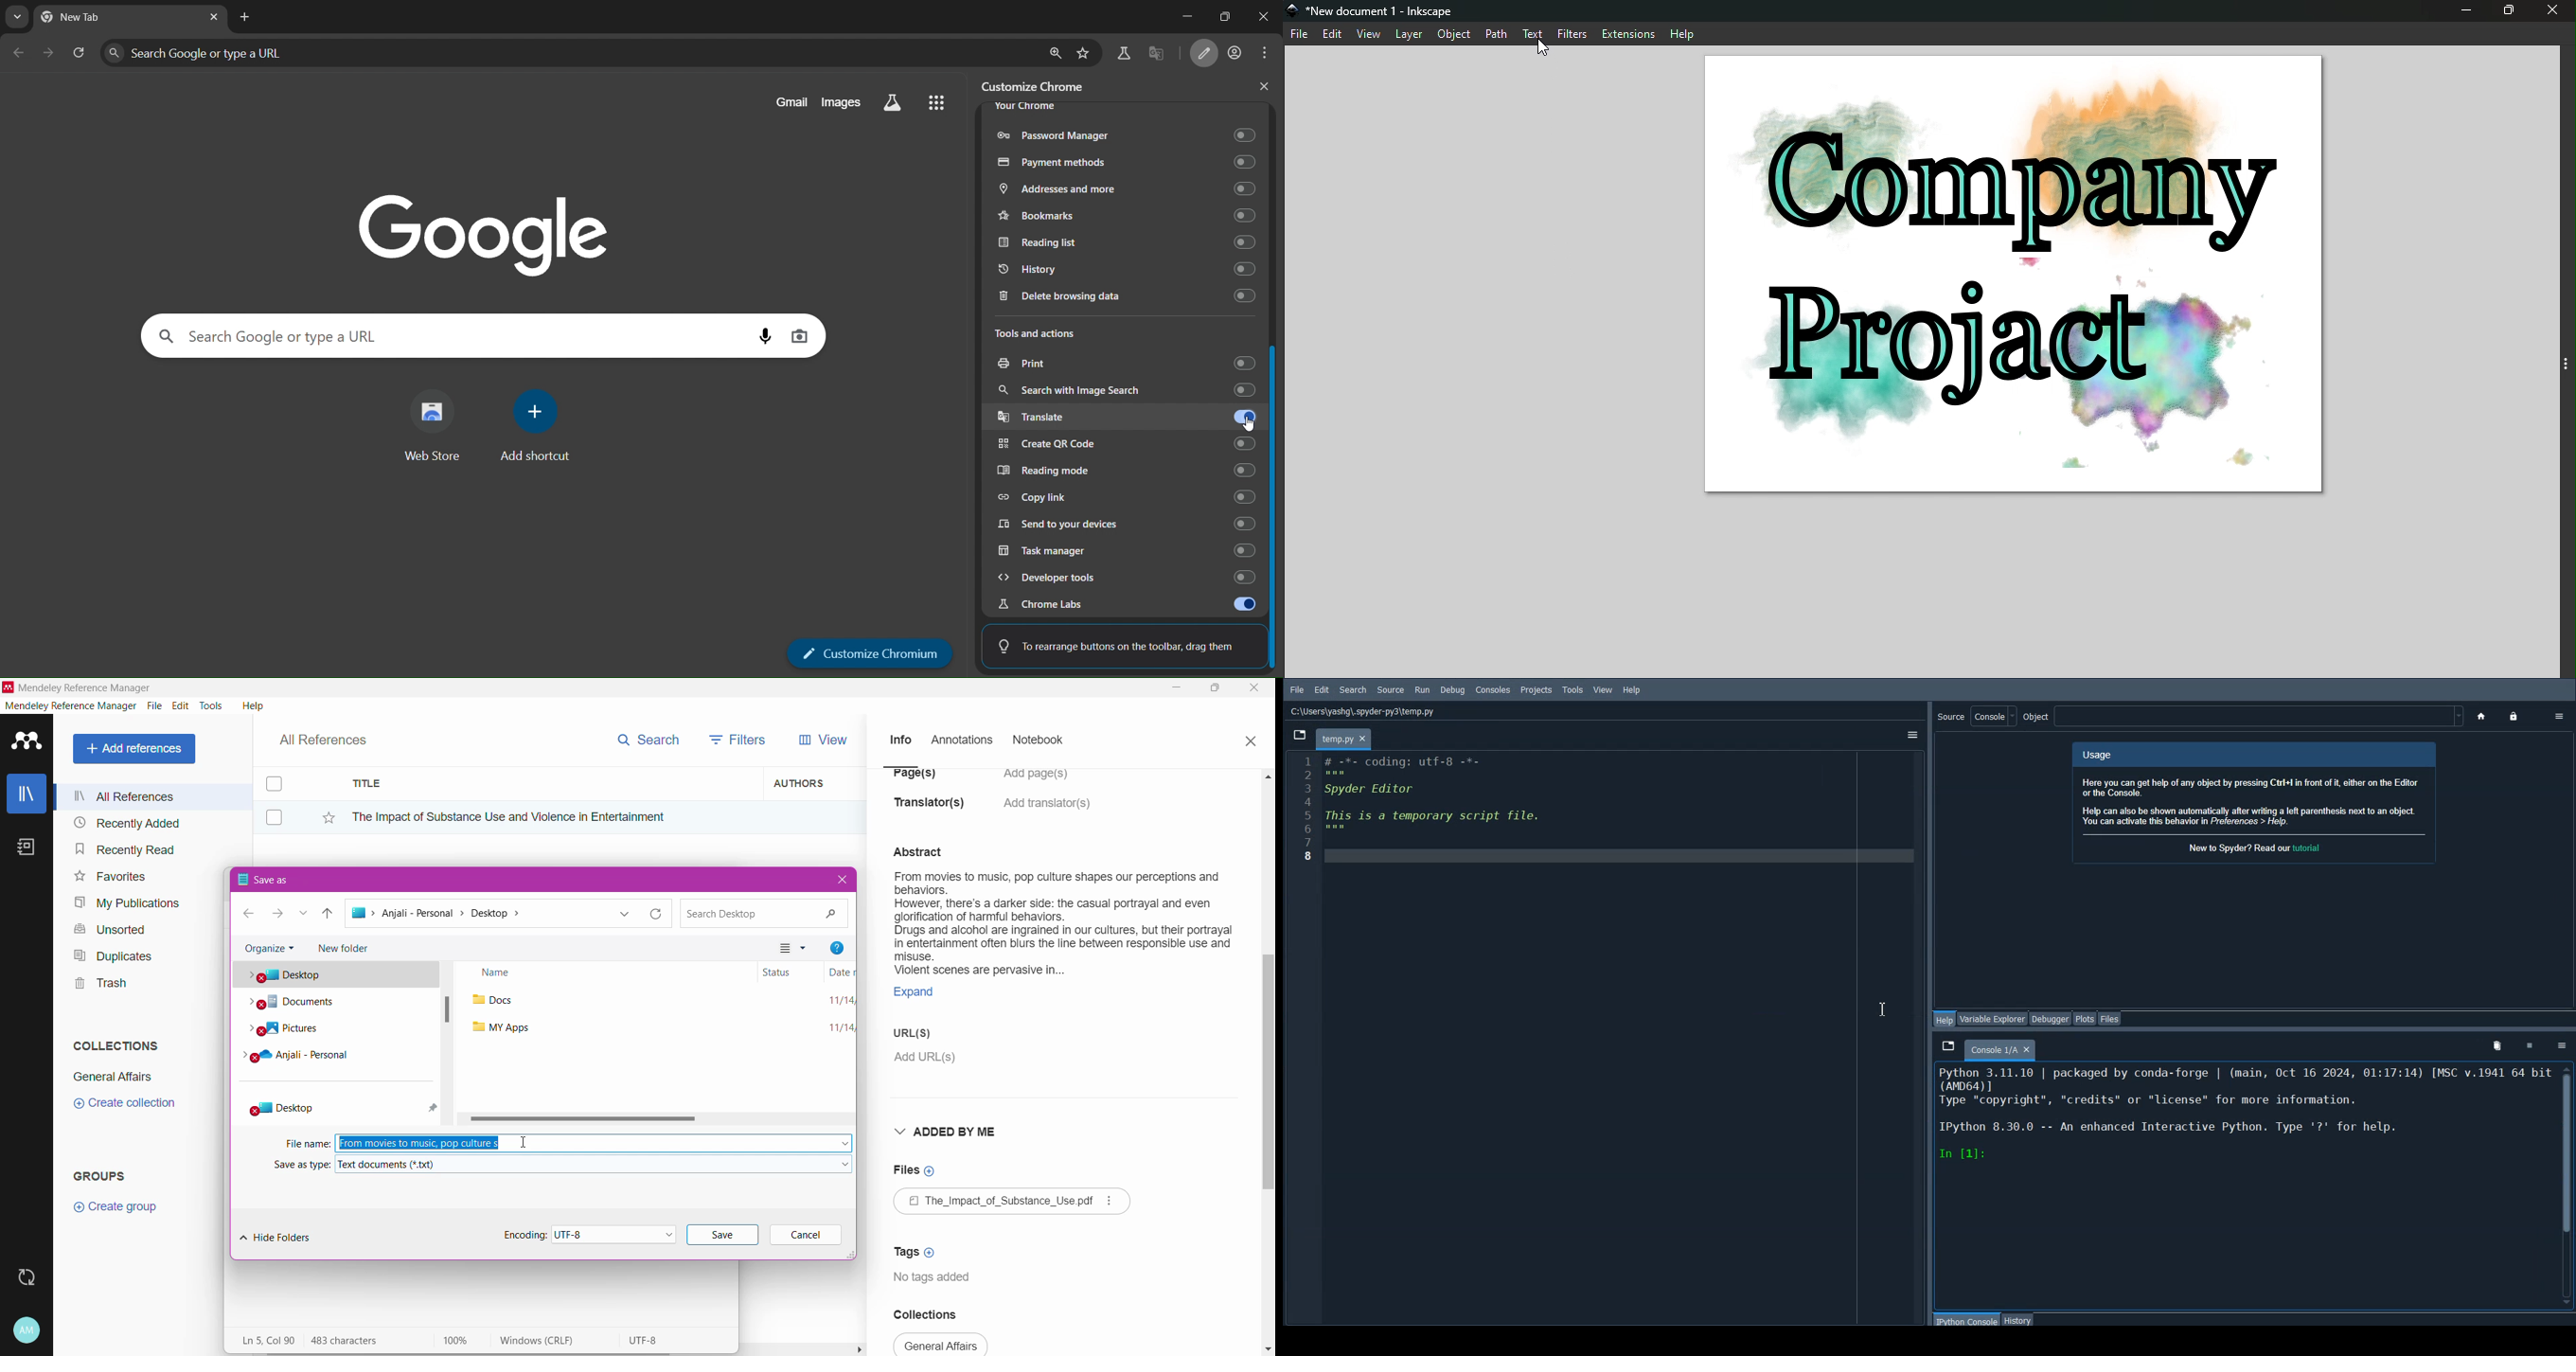 The width and height of the screenshot is (2576, 1372). Describe the element at coordinates (1206, 53) in the screenshot. I see `customize chromium` at that location.